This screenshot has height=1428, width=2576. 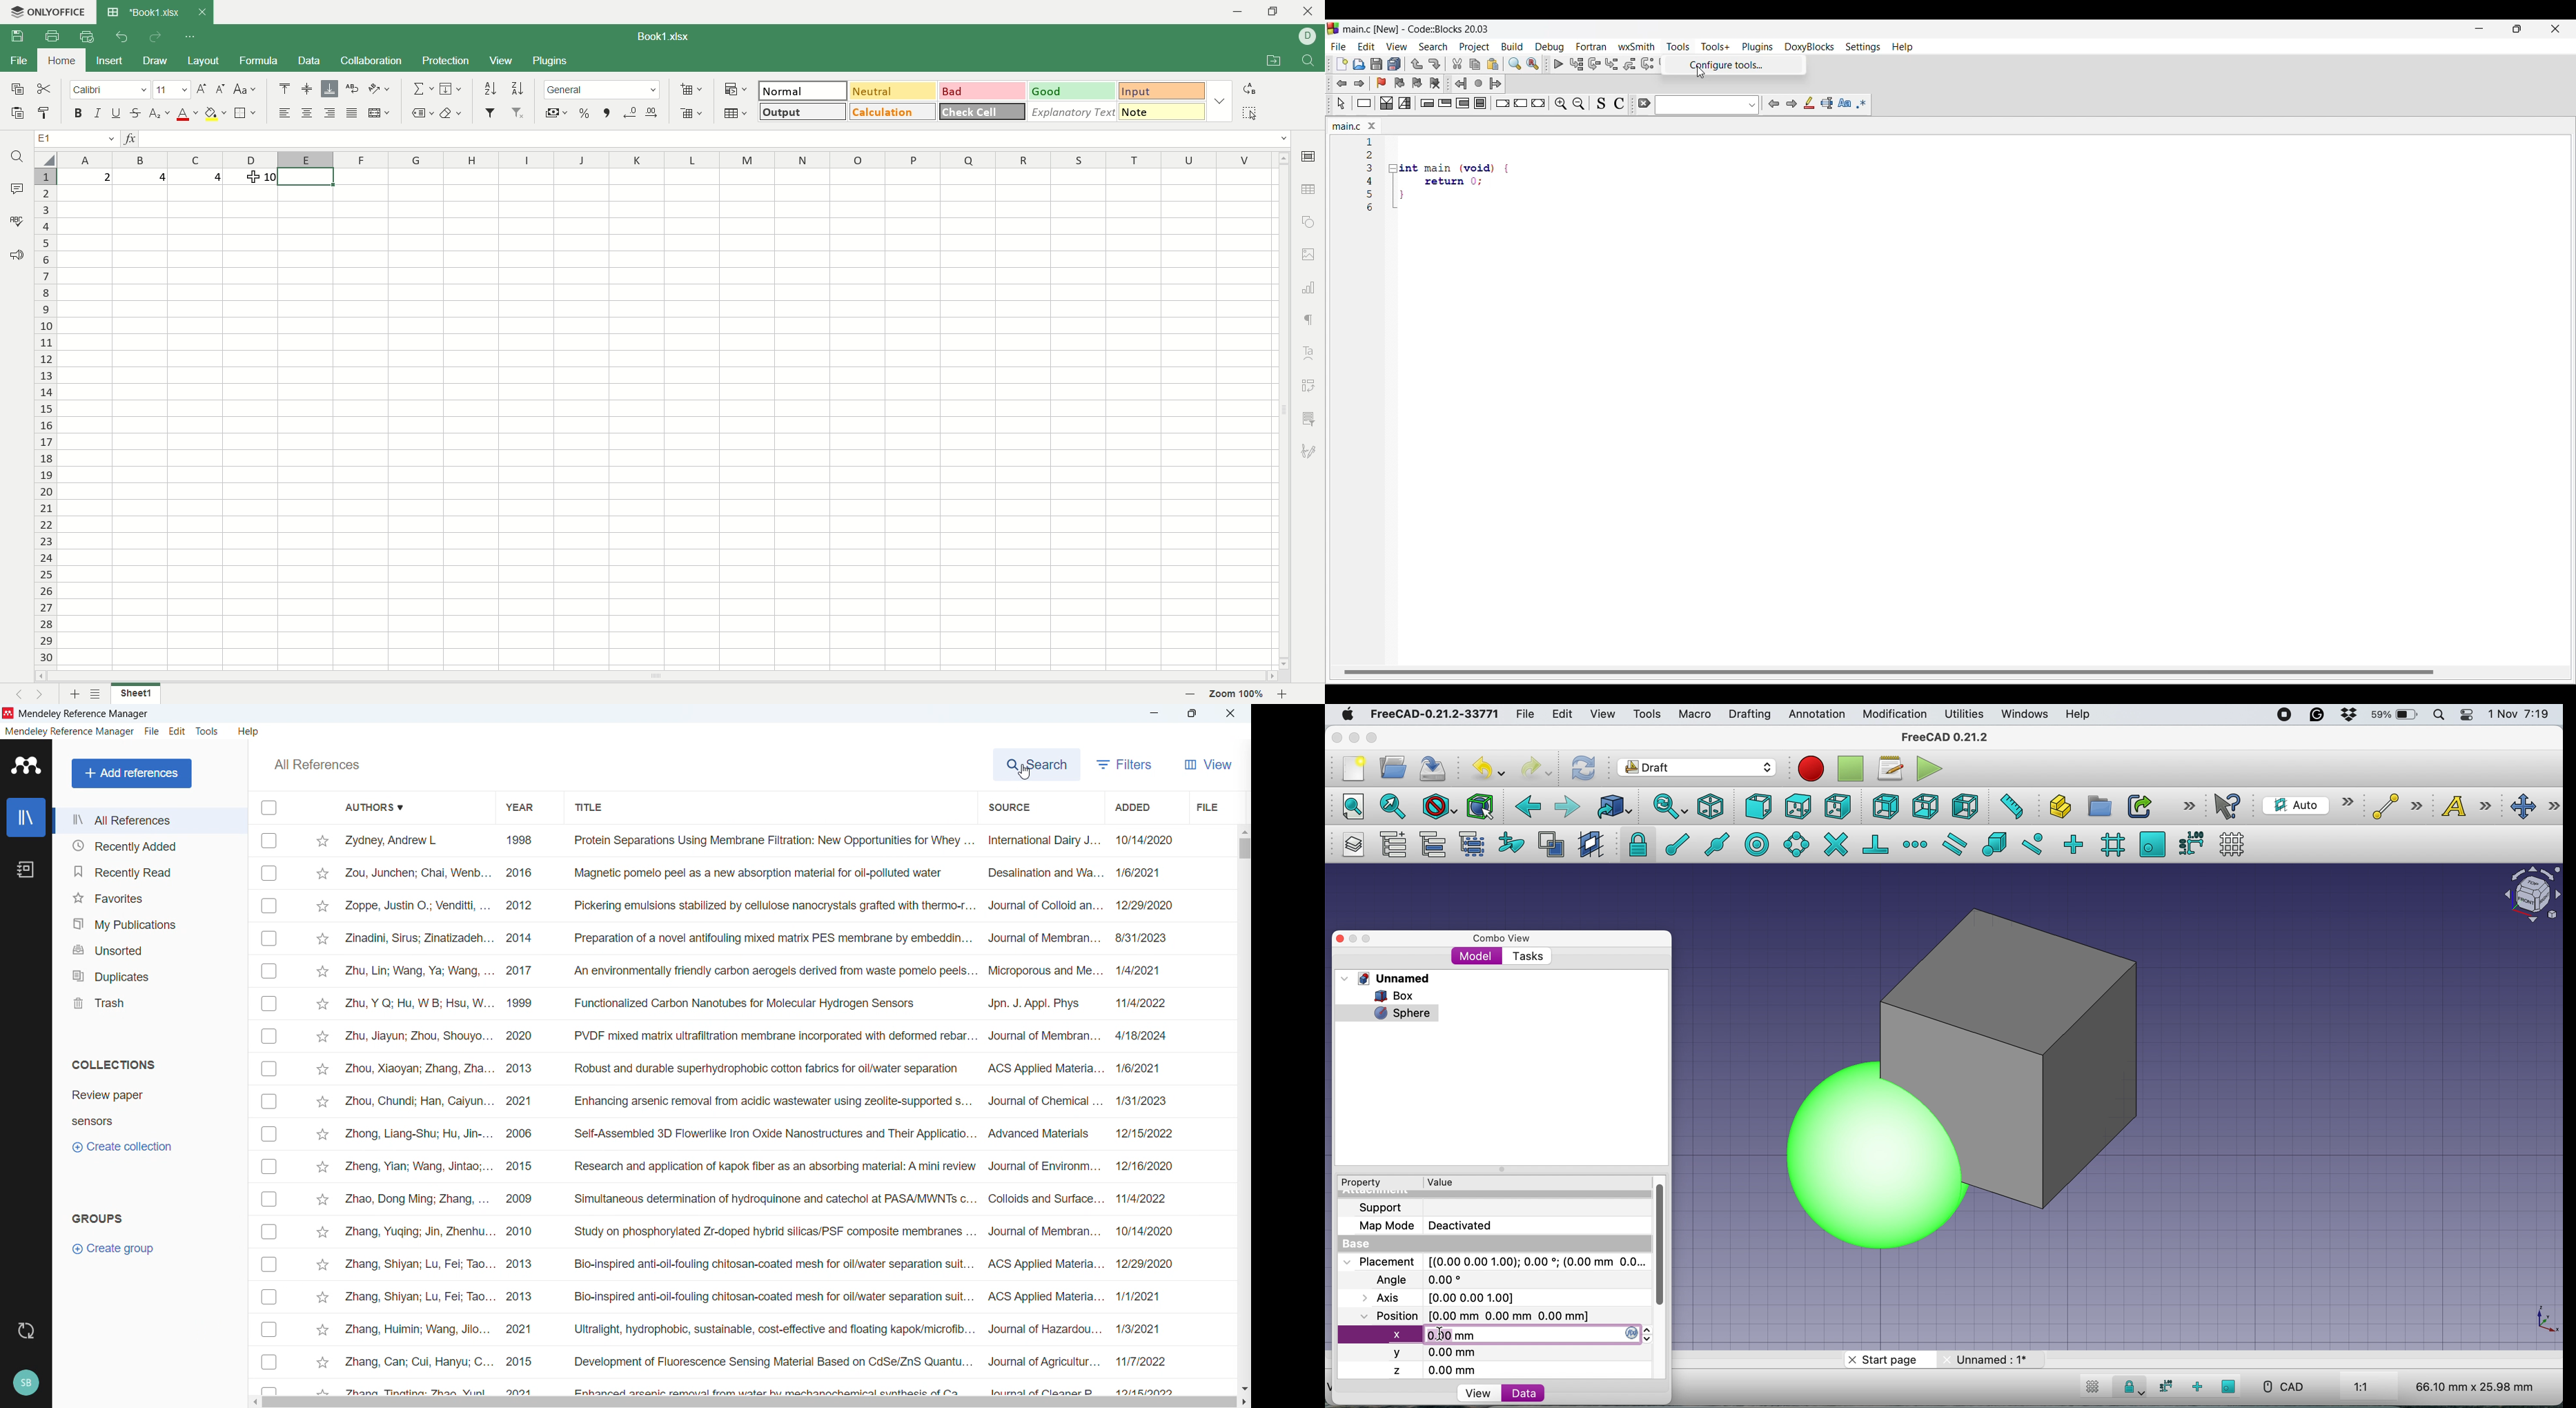 What do you see at coordinates (1759, 809) in the screenshot?
I see `front` at bounding box center [1759, 809].